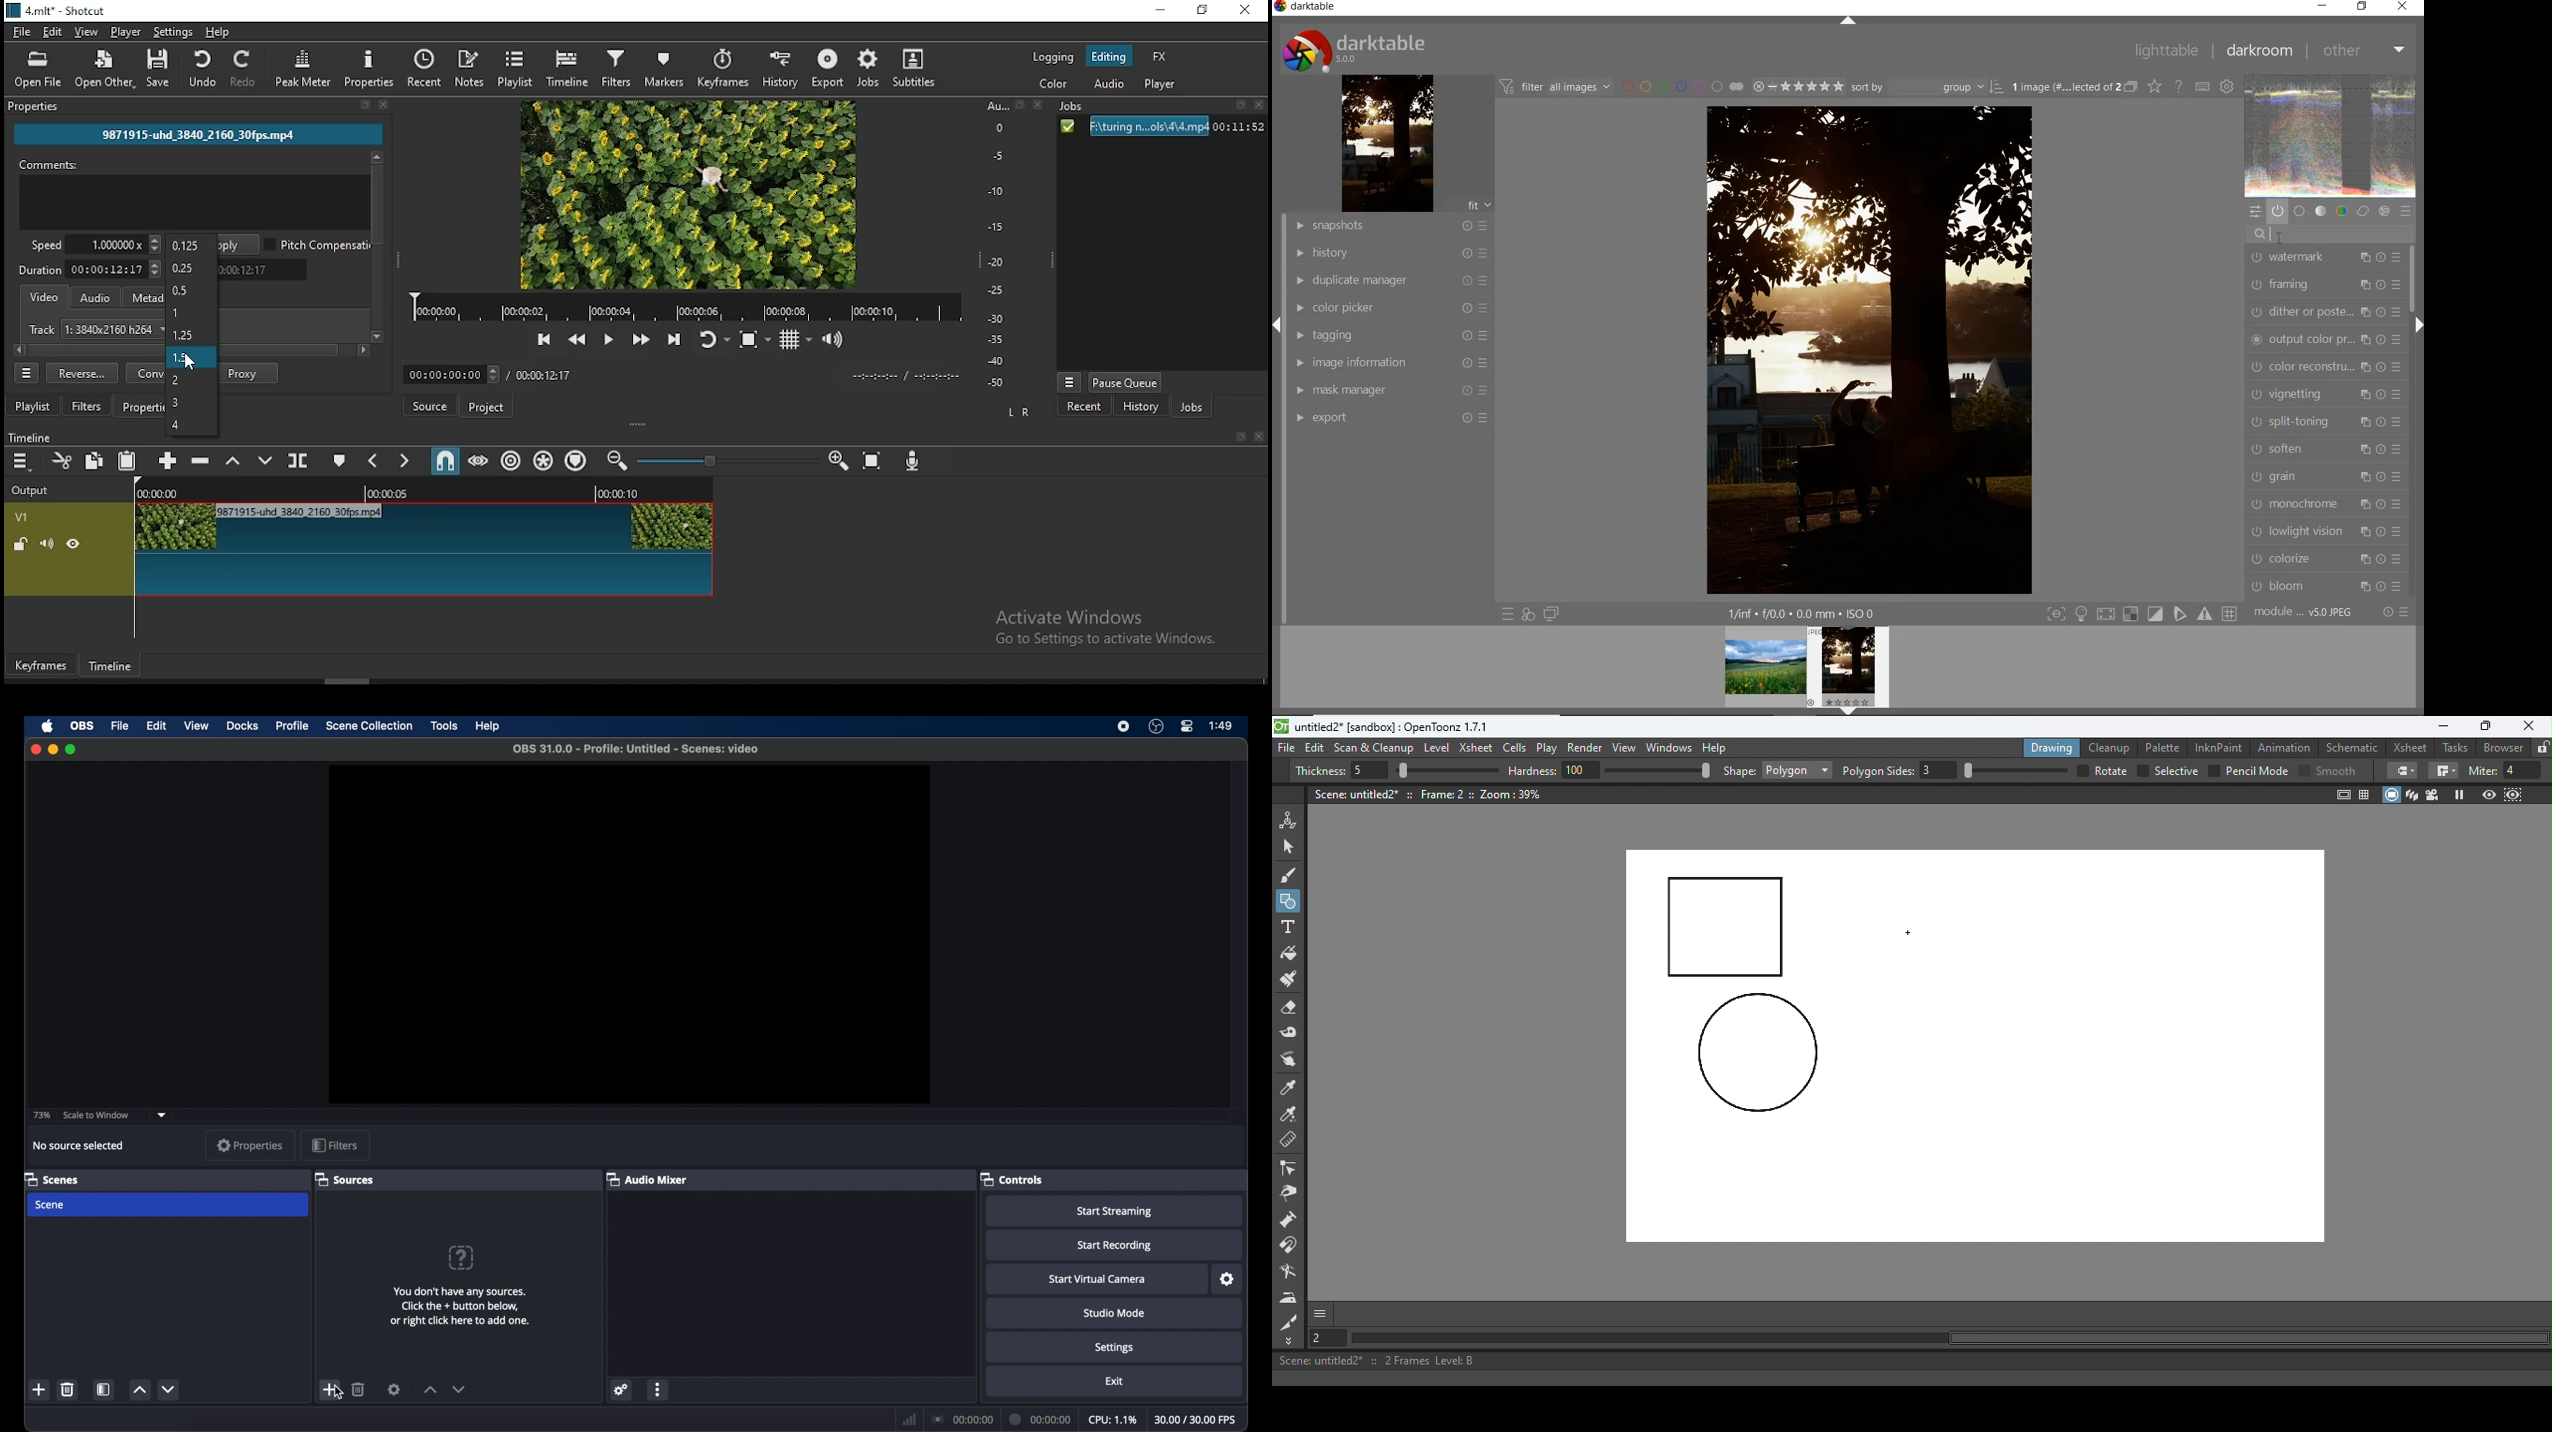 The height and width of the screenshot is (1456, 2576). Describe the element at coordinates (104, 72) in the screenshot. I see `open other` at that location.